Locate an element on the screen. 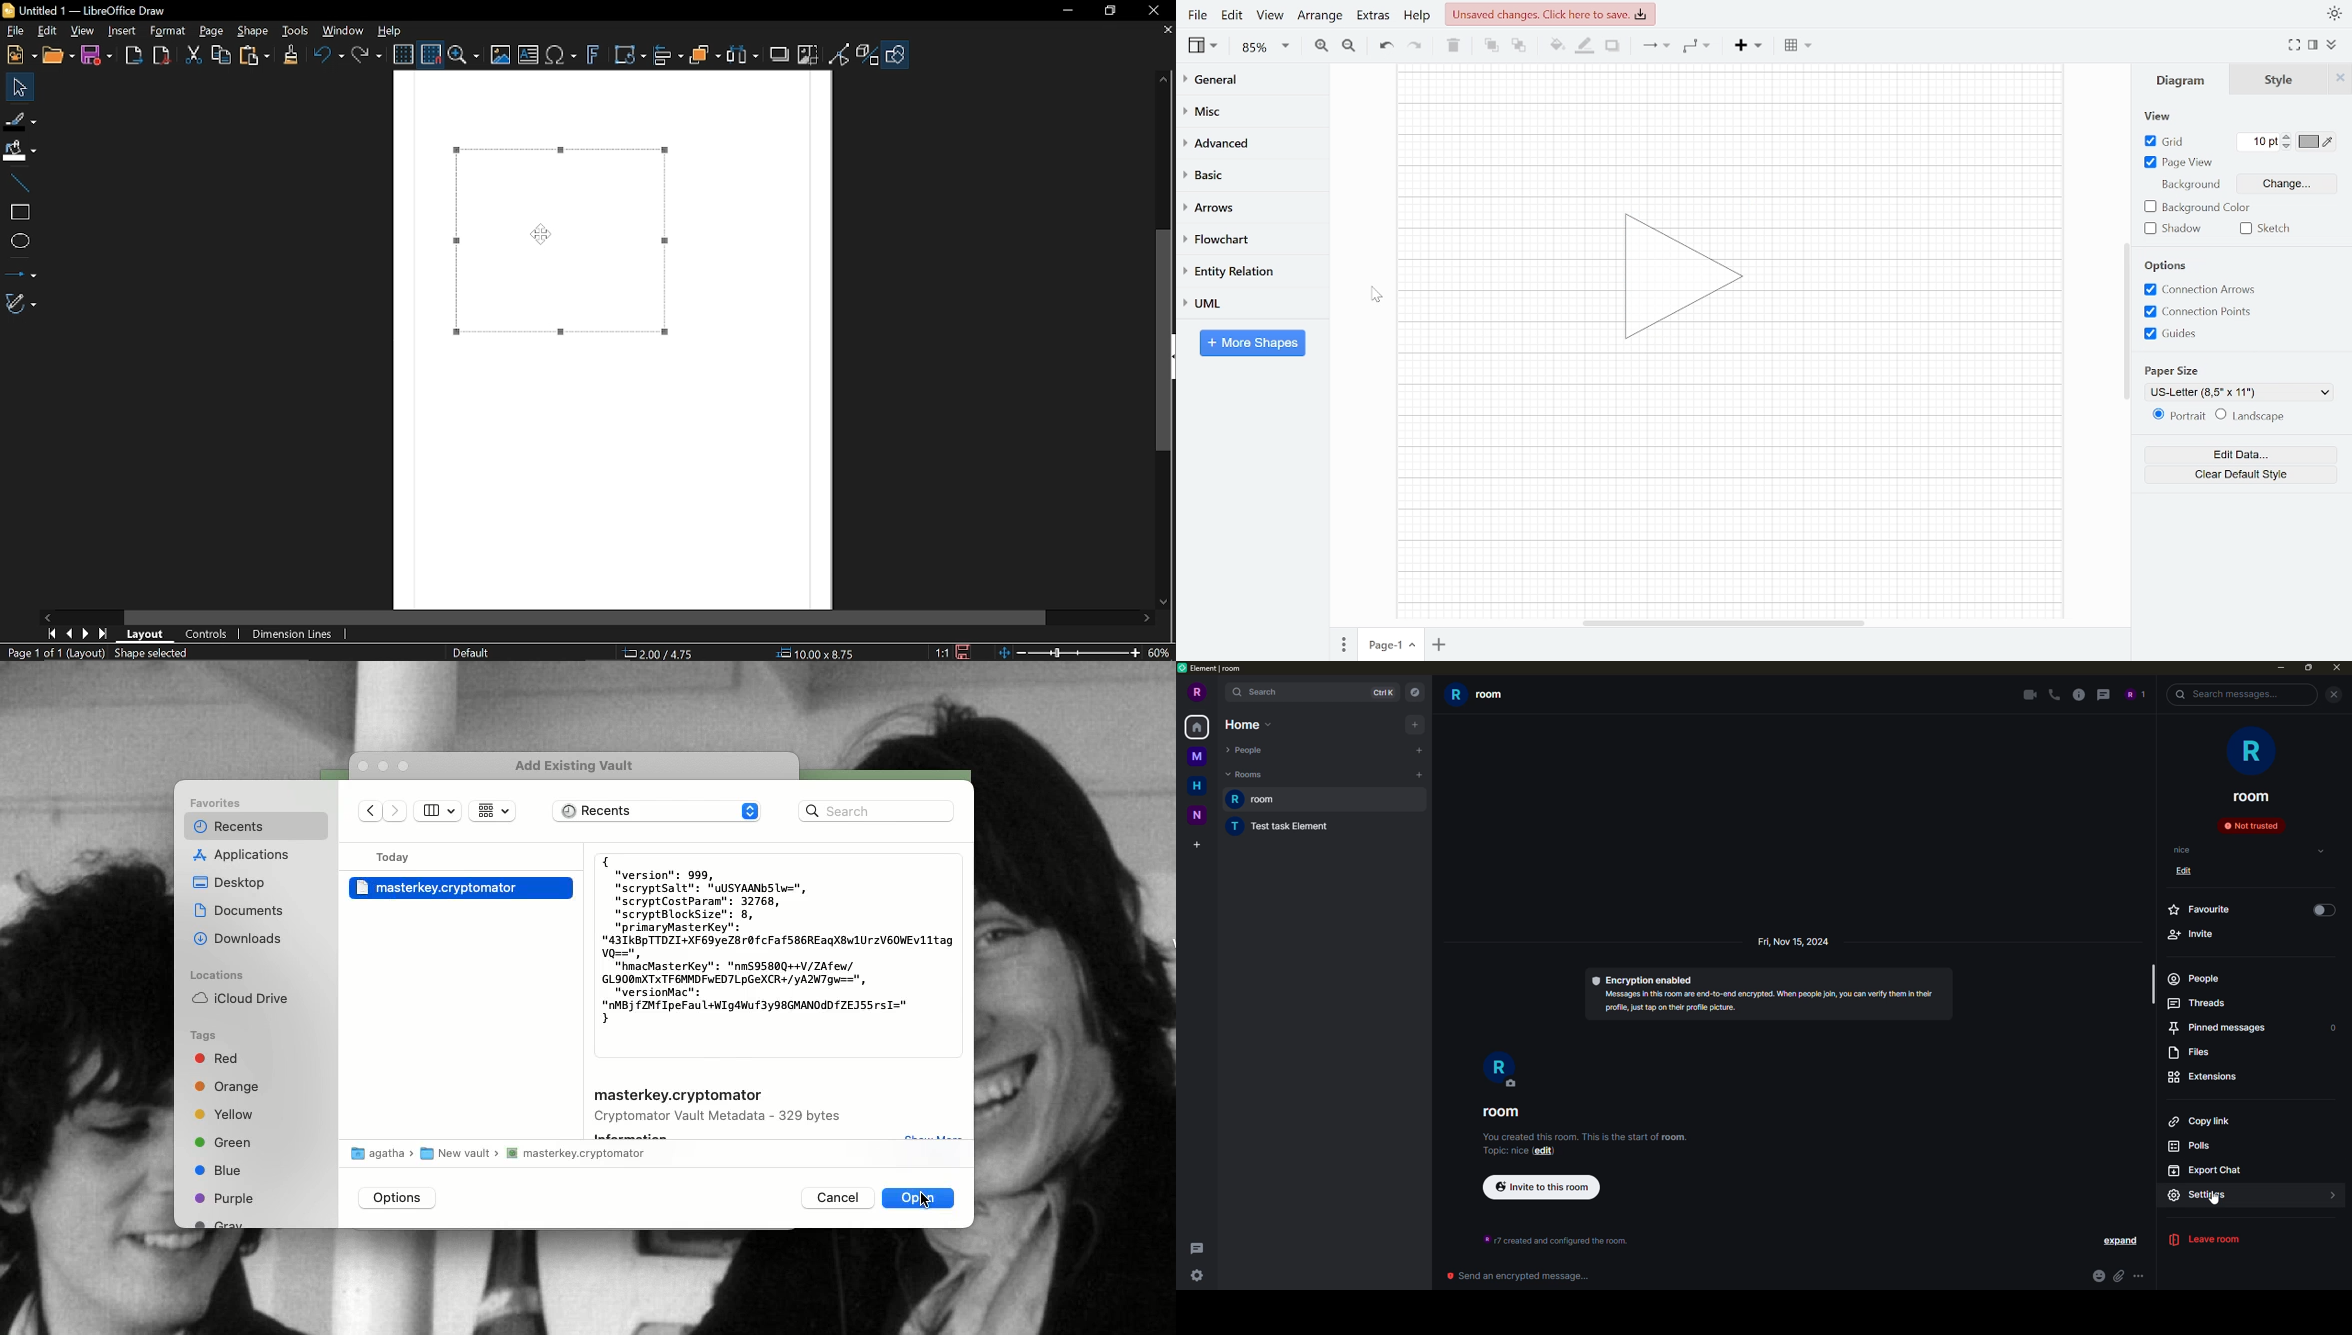 The width and height of the screenshot is (2352, 1344). Display grid is located at coordinates (403, 55).